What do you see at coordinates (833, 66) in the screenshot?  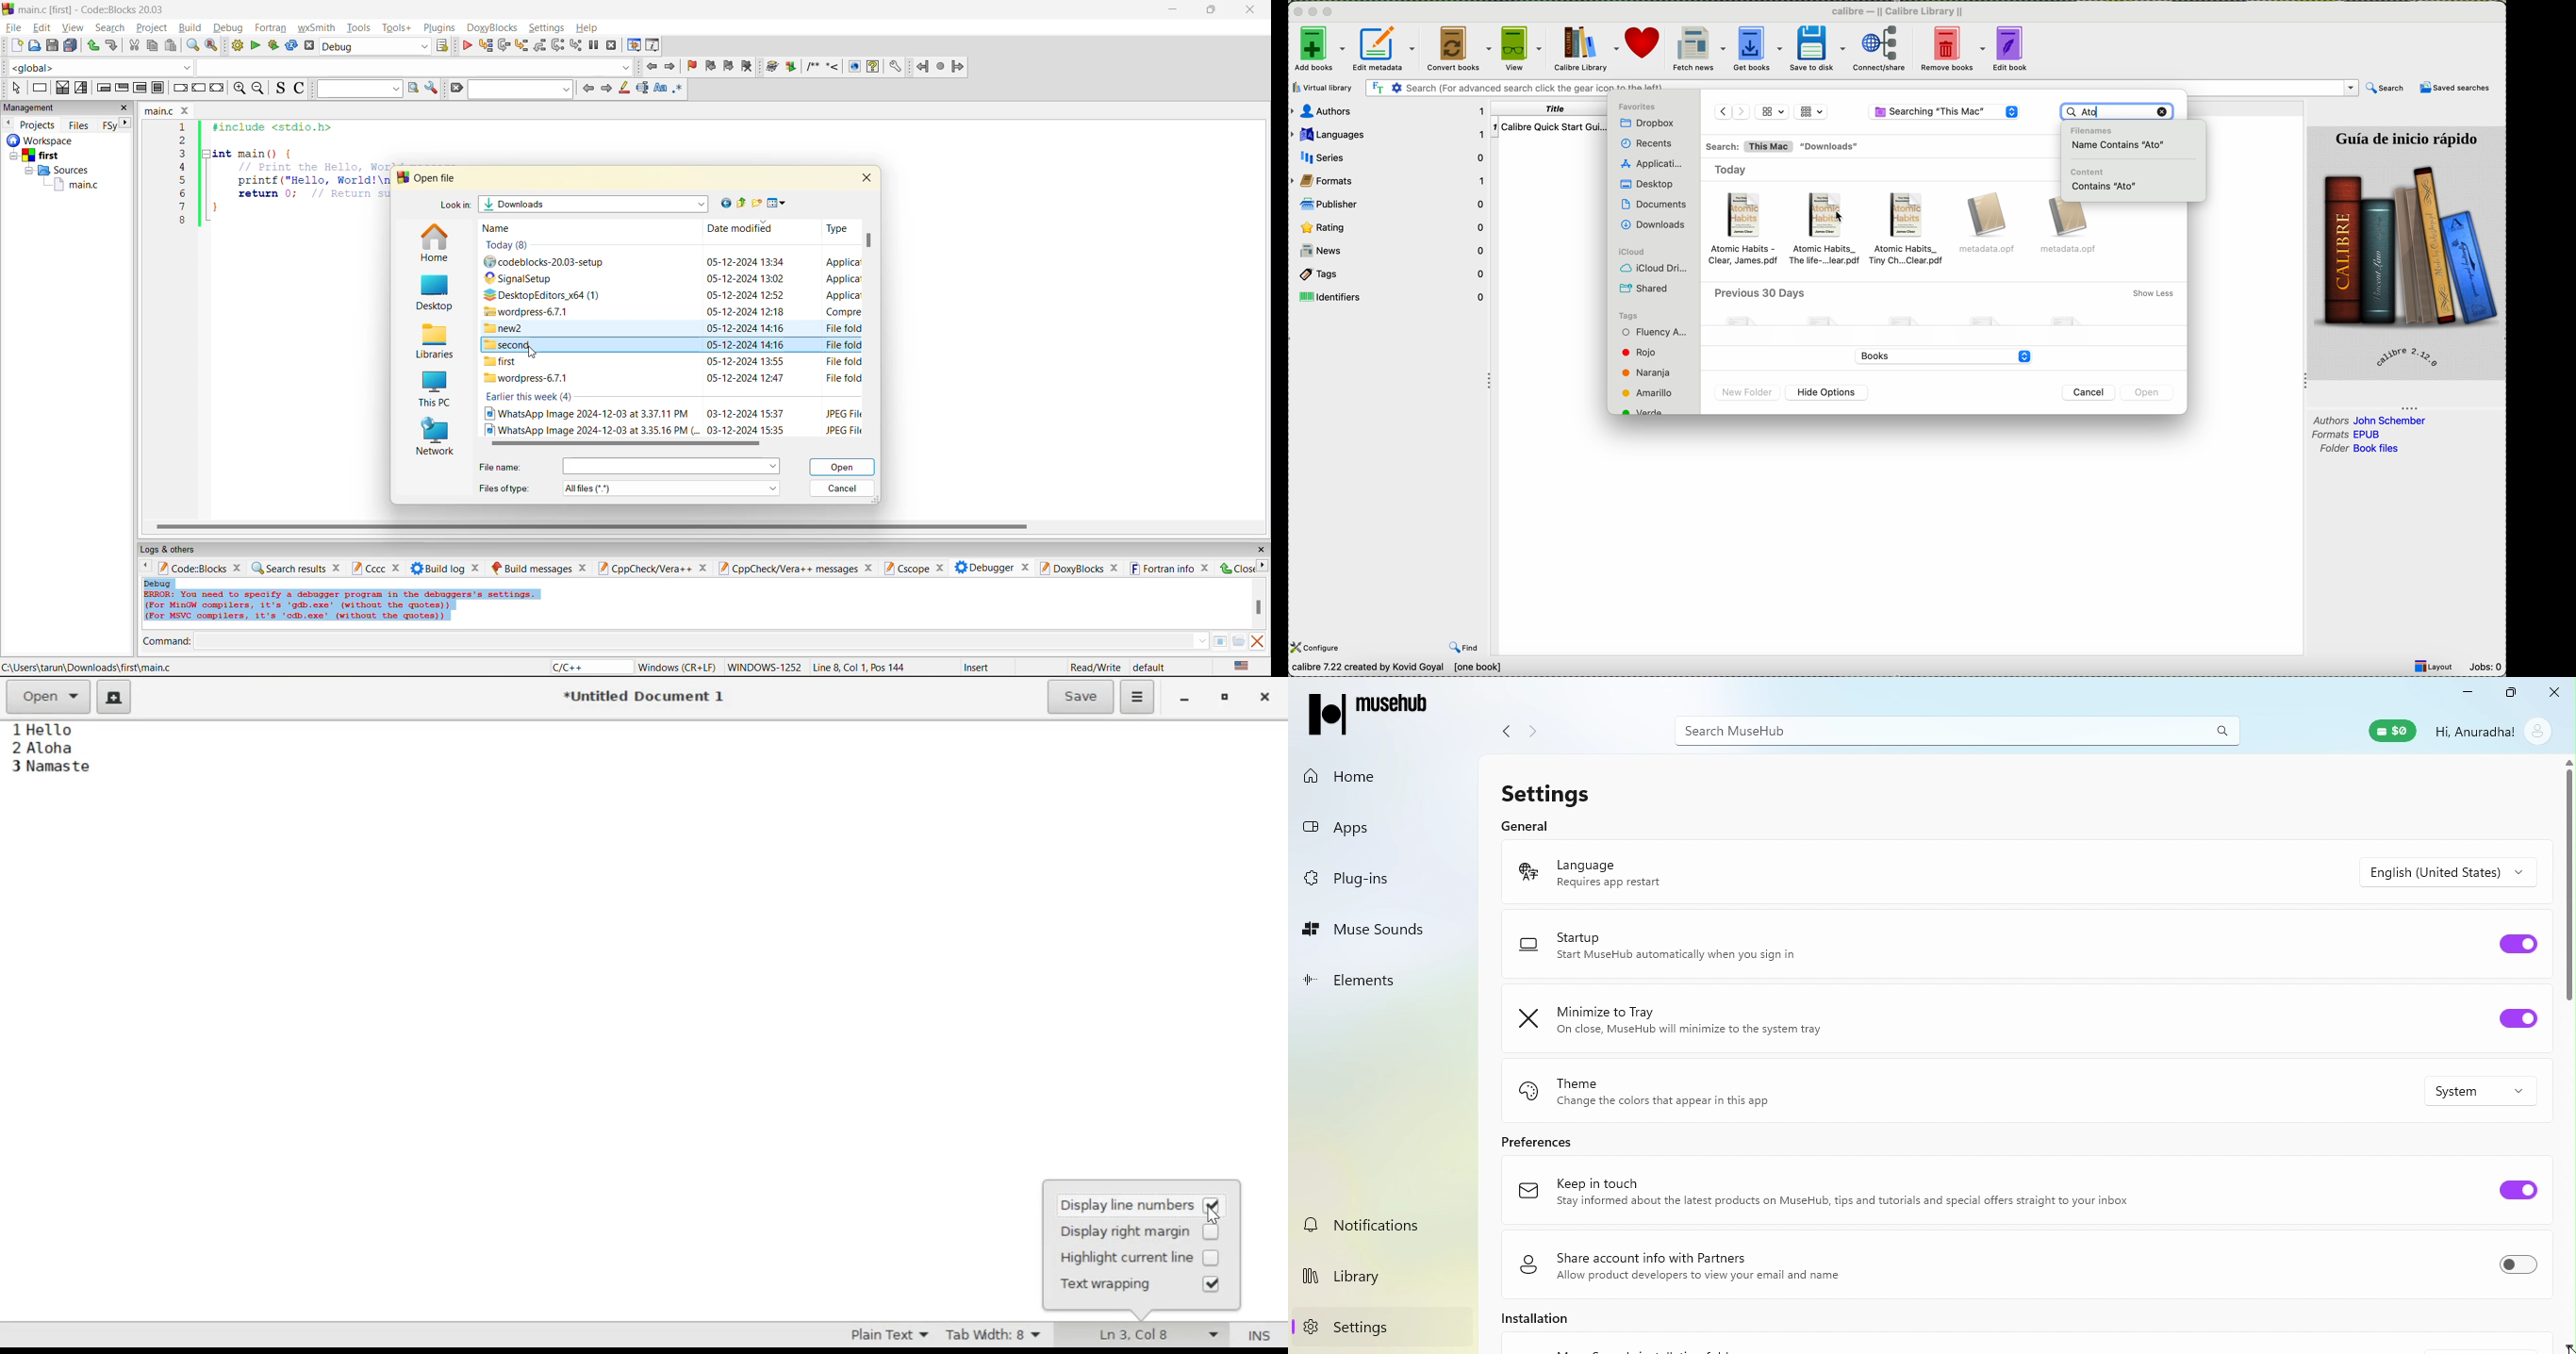 I see `step into` at bounding box center [833, 66].